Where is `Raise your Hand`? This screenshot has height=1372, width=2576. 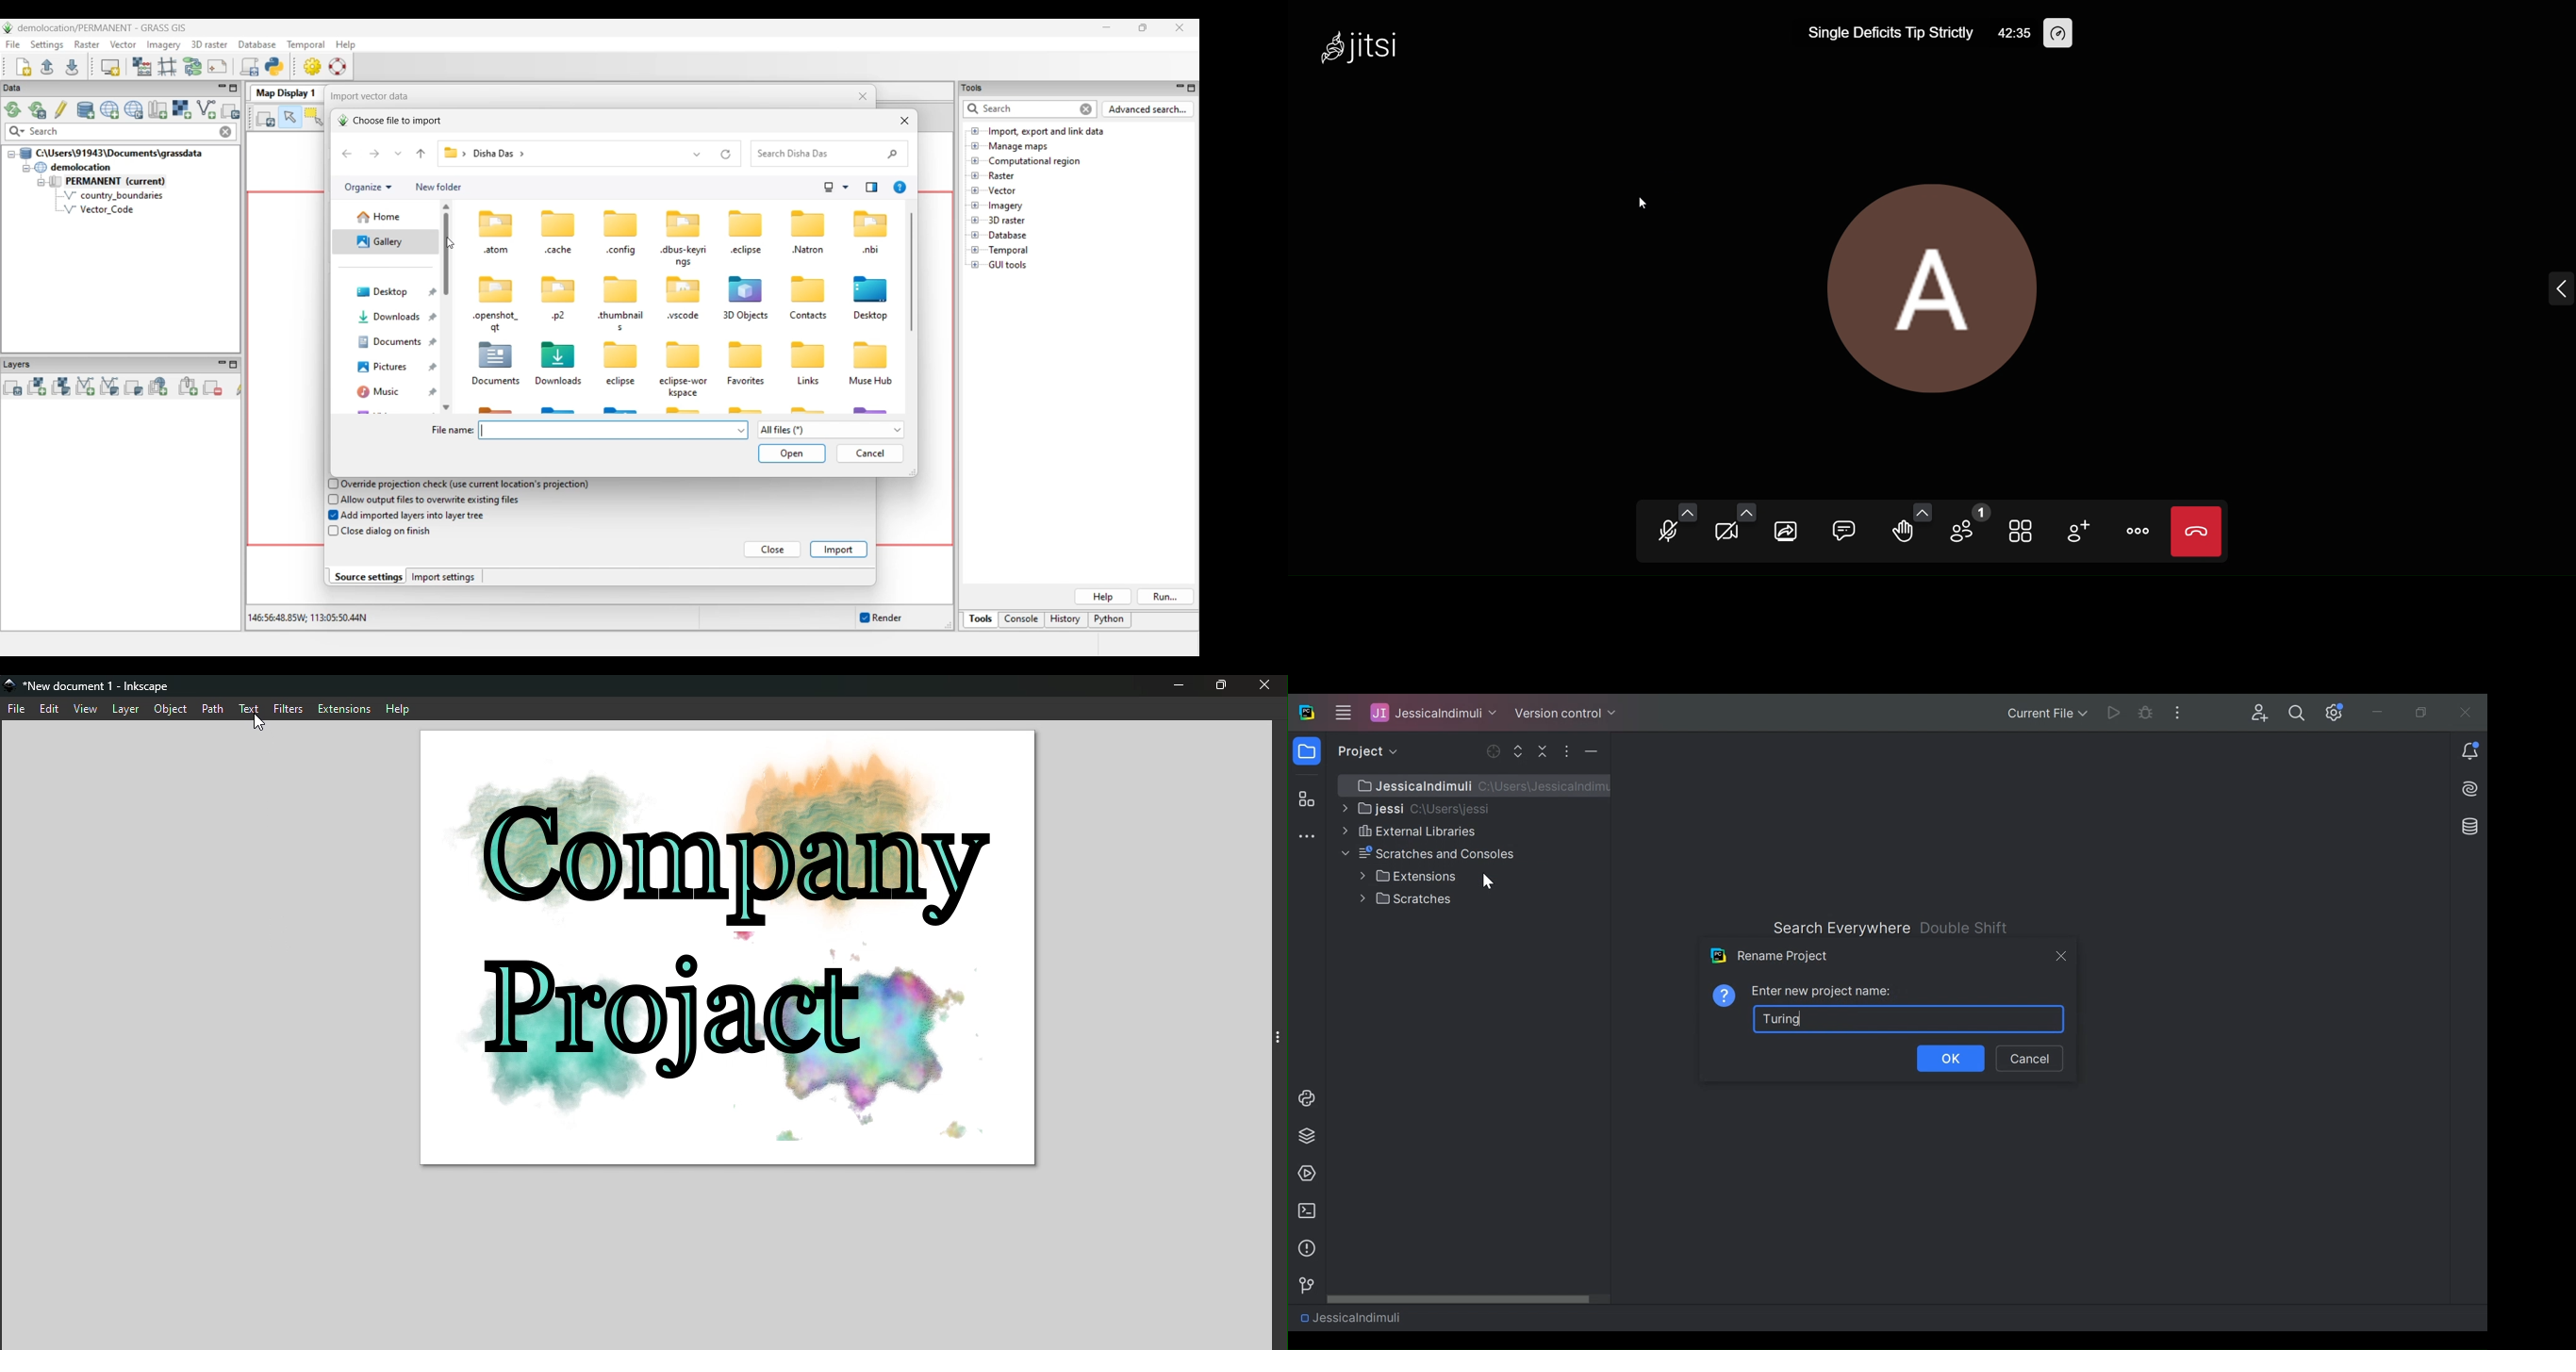
Raise your Hand is located at coordinates (1902, 533).